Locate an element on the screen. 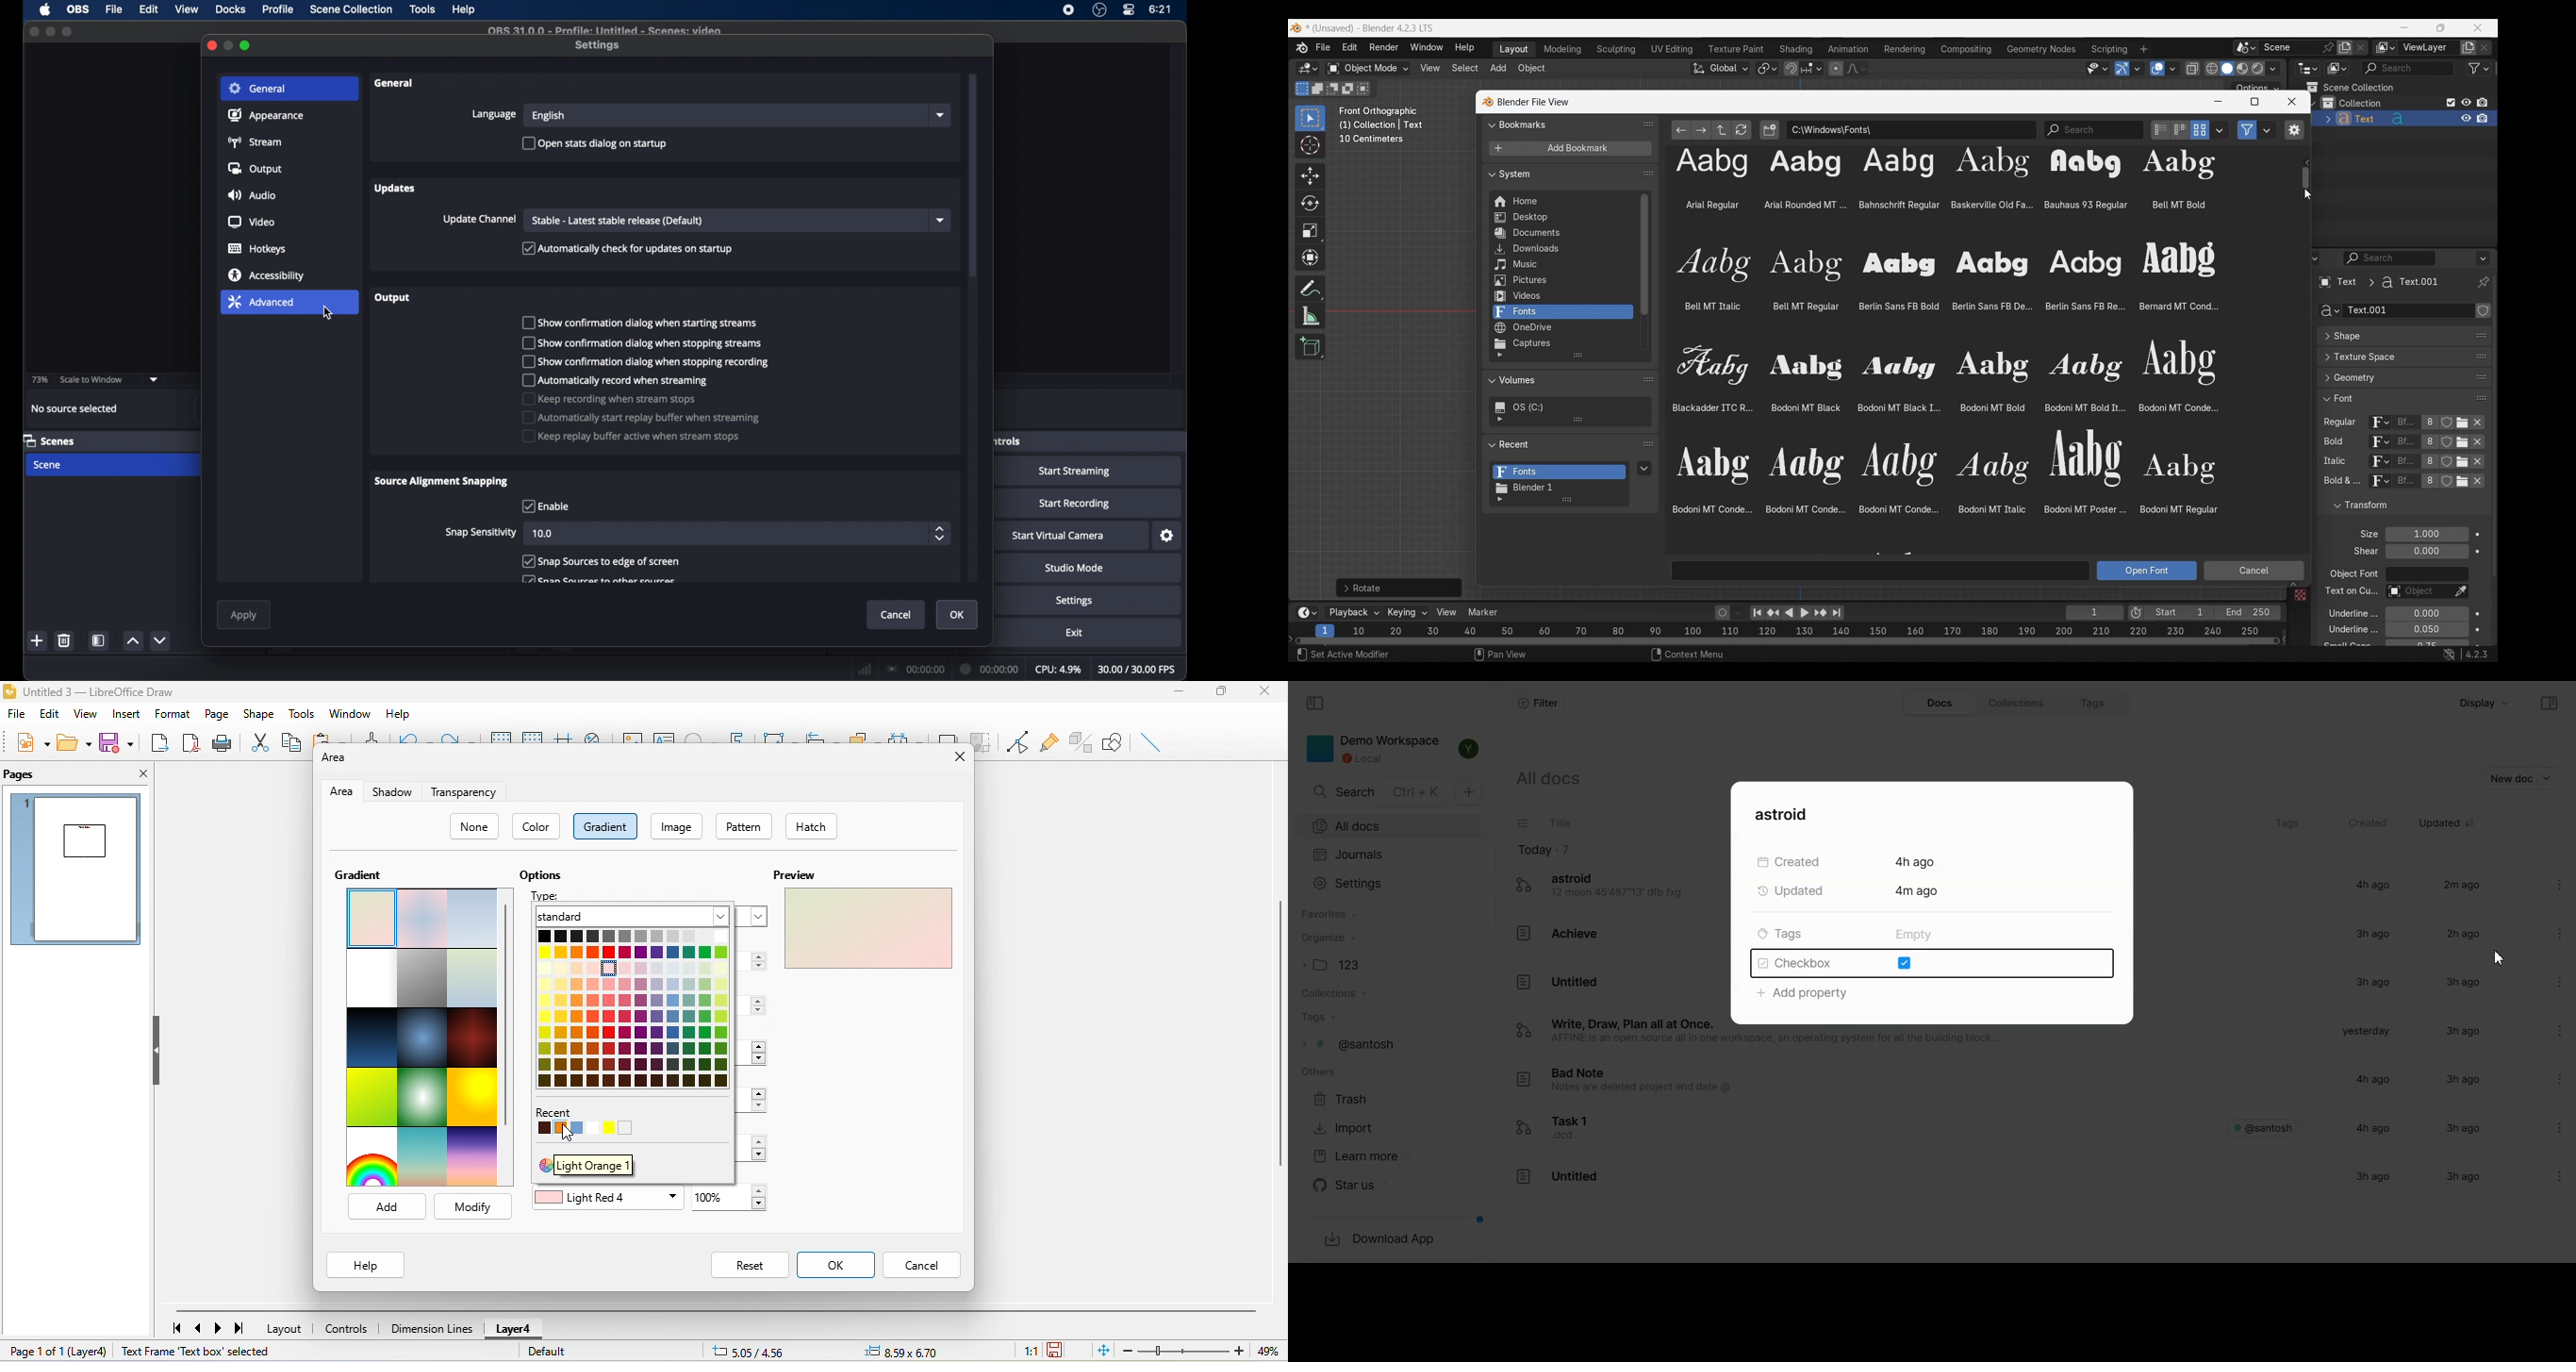  select is located at coordinates (1366, 88).